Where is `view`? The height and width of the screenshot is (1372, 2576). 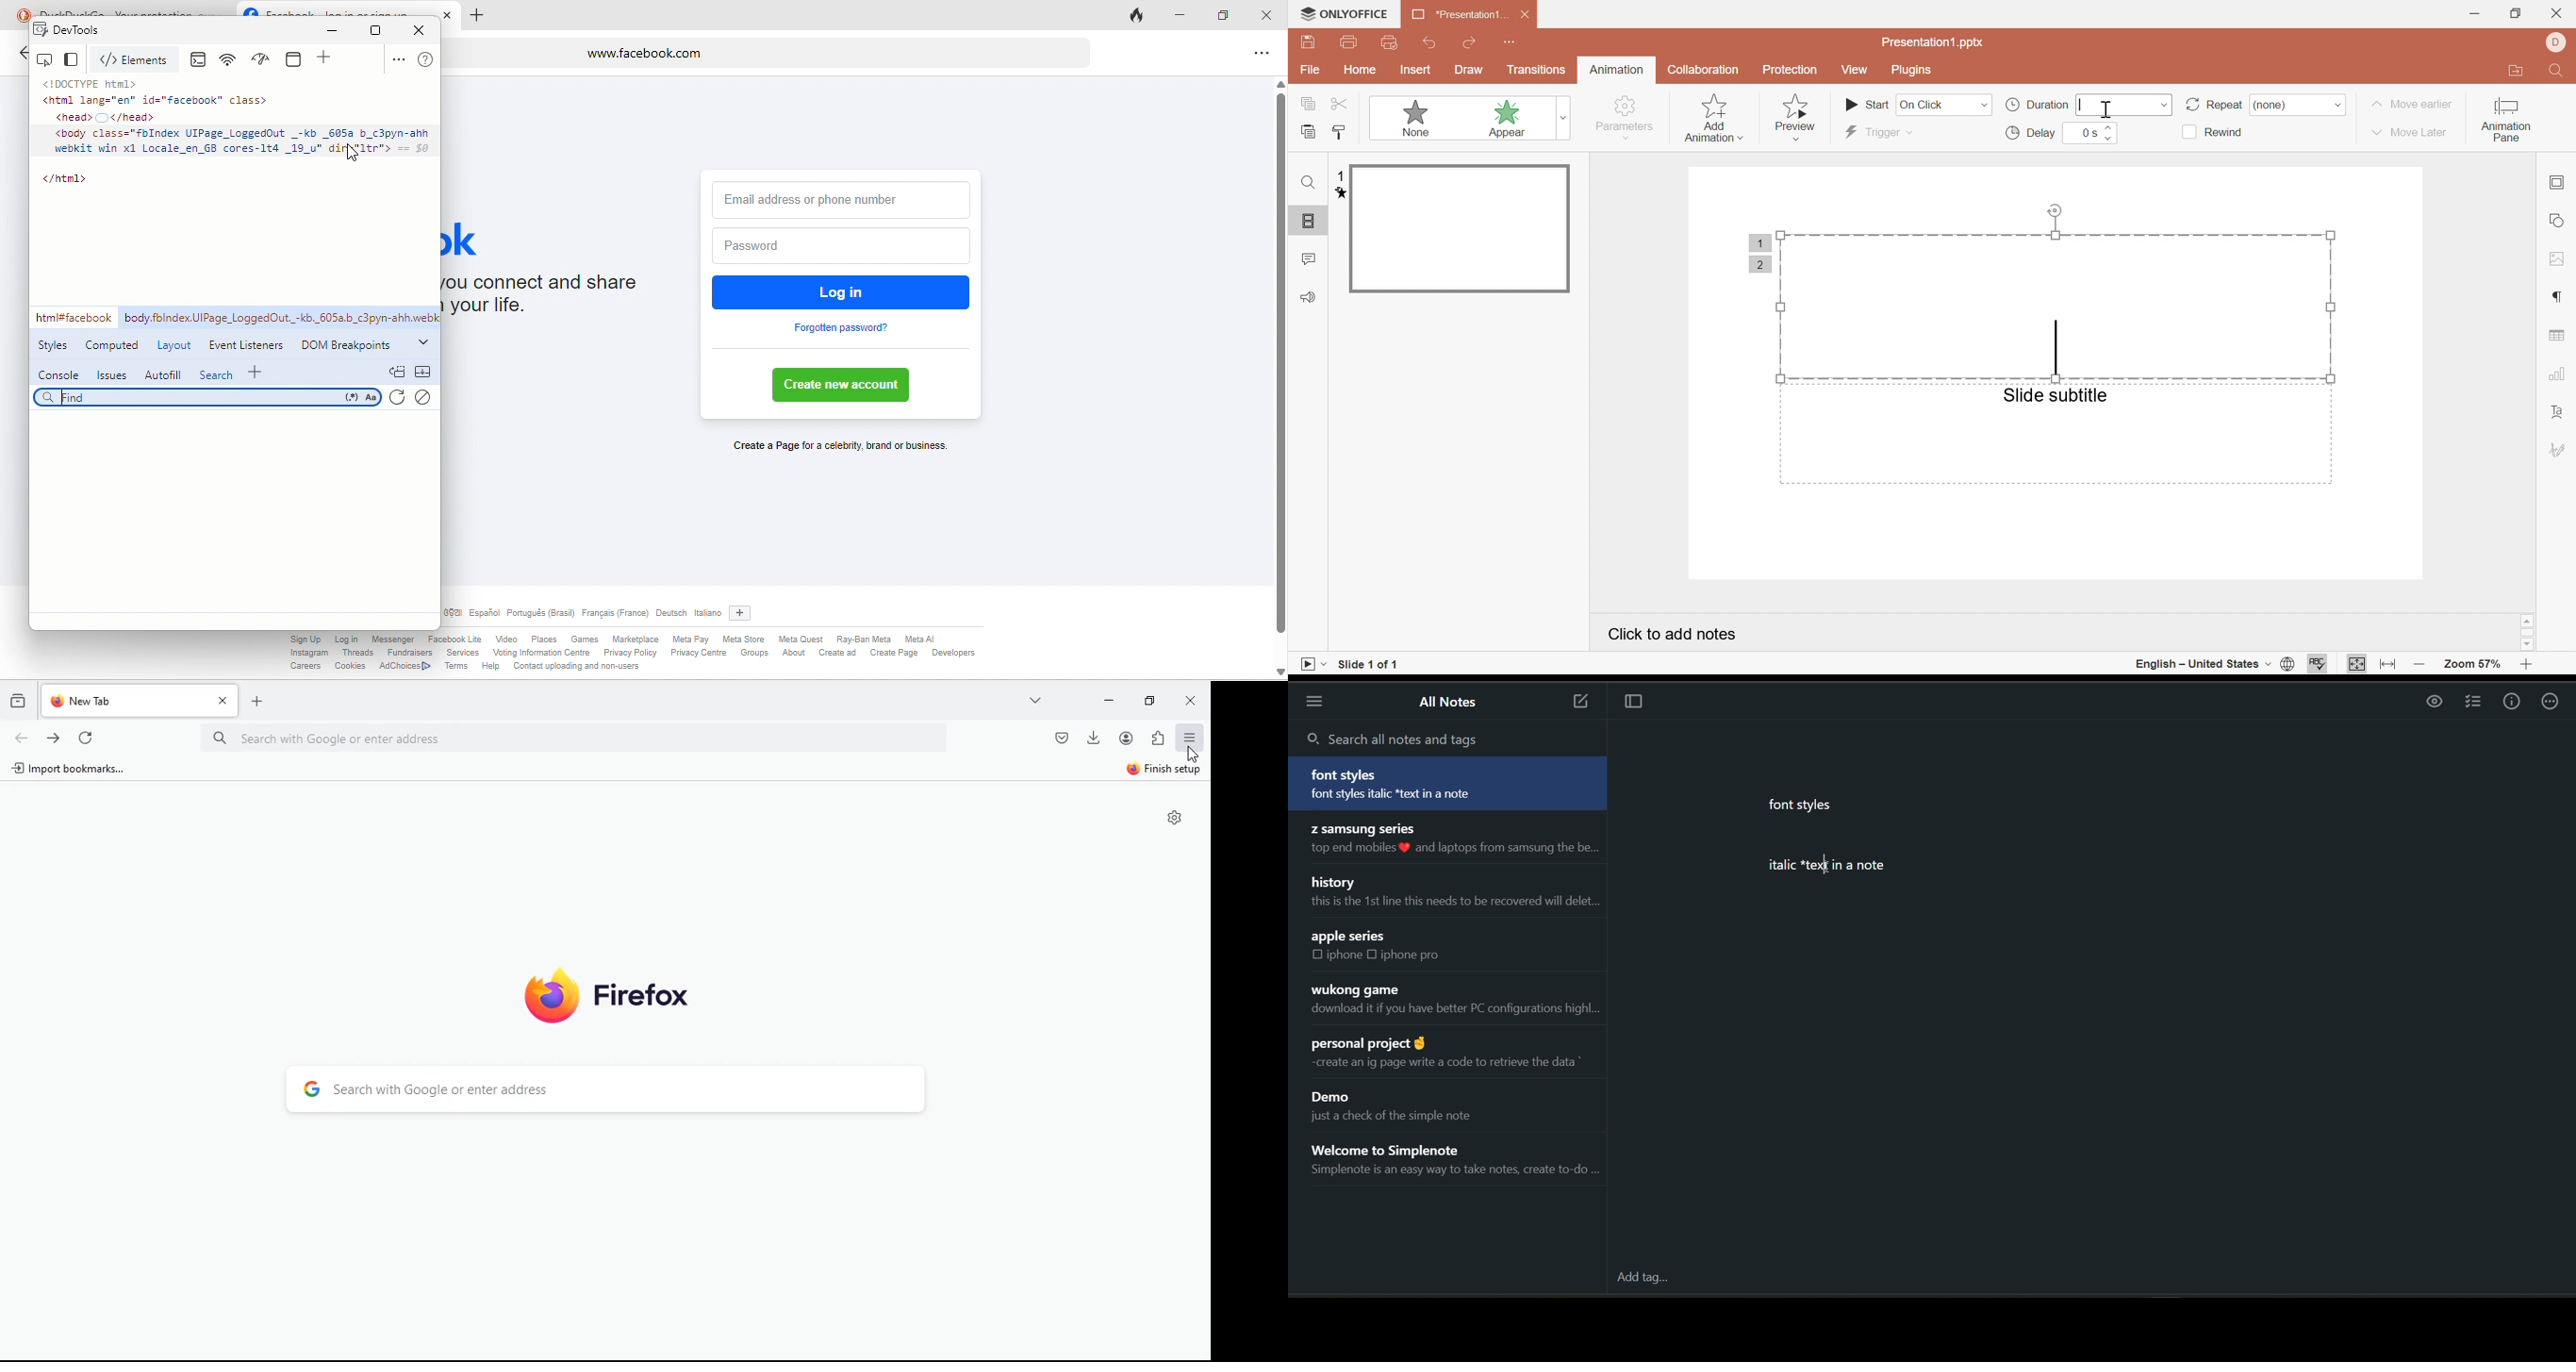 view is located at coordinates (1855, 69).